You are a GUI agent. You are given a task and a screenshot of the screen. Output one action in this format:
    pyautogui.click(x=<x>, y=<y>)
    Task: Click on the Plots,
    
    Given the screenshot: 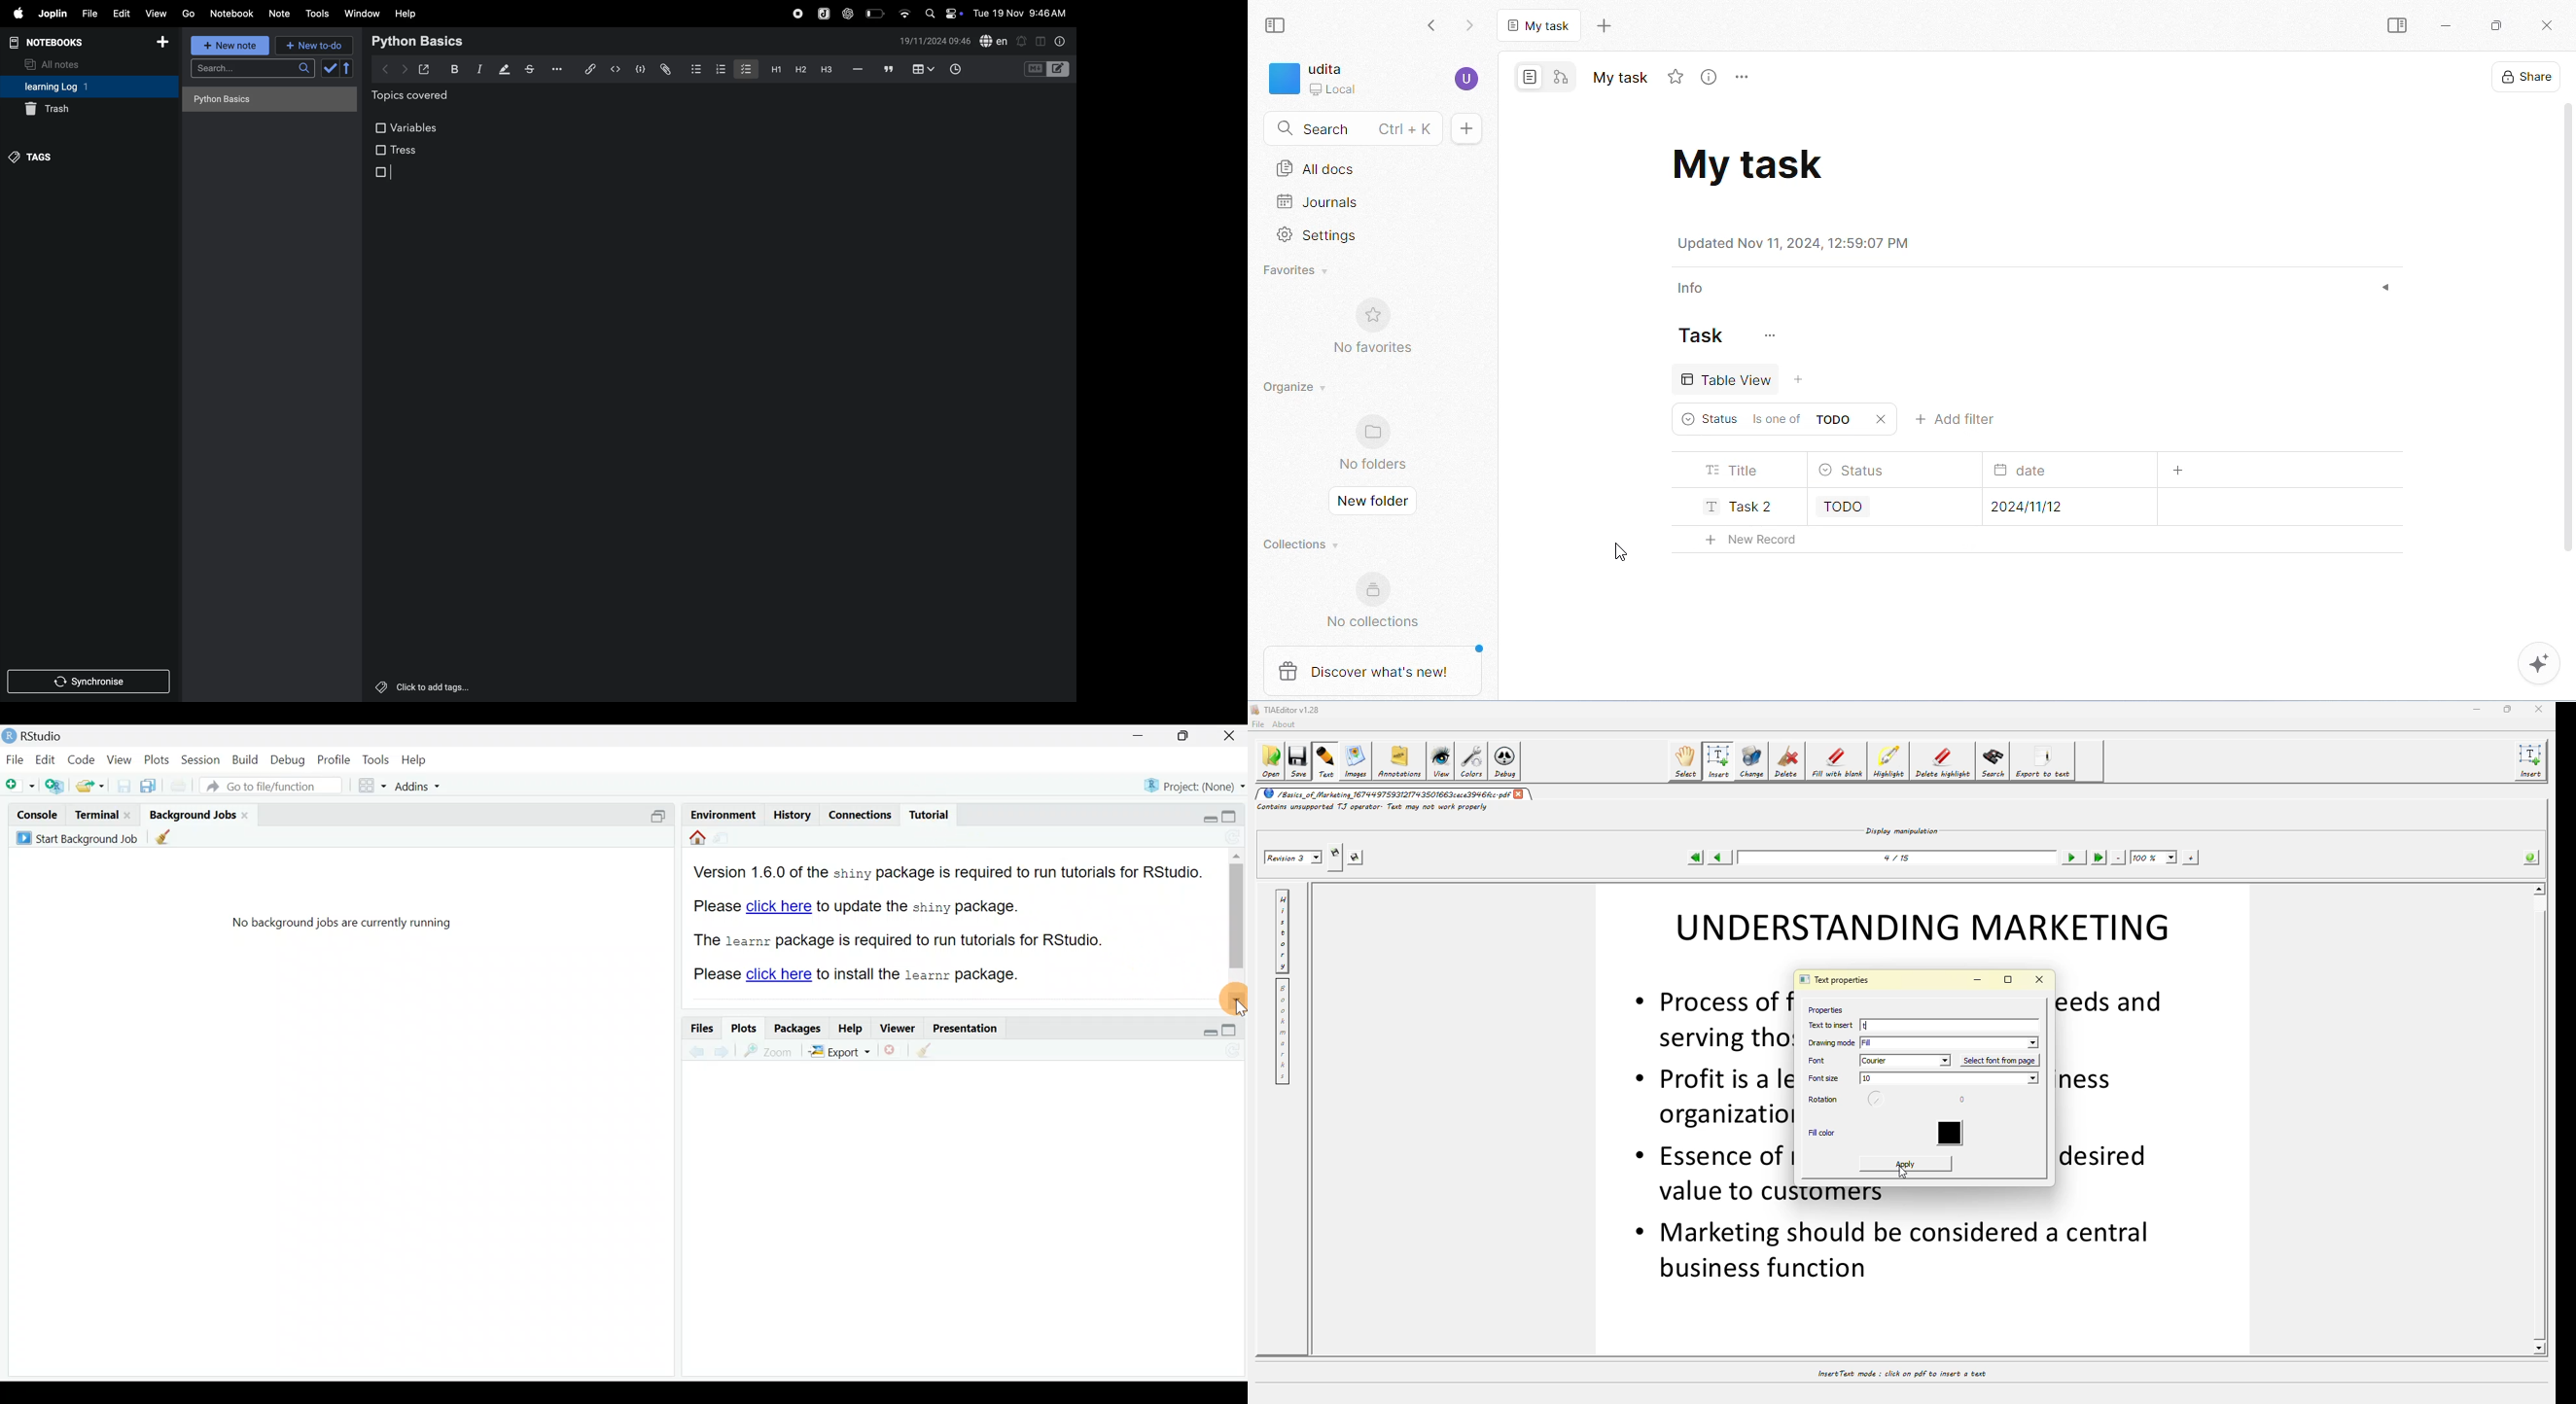 What is the action you would take?
    pyautogui.click(x=157, y=762)
    